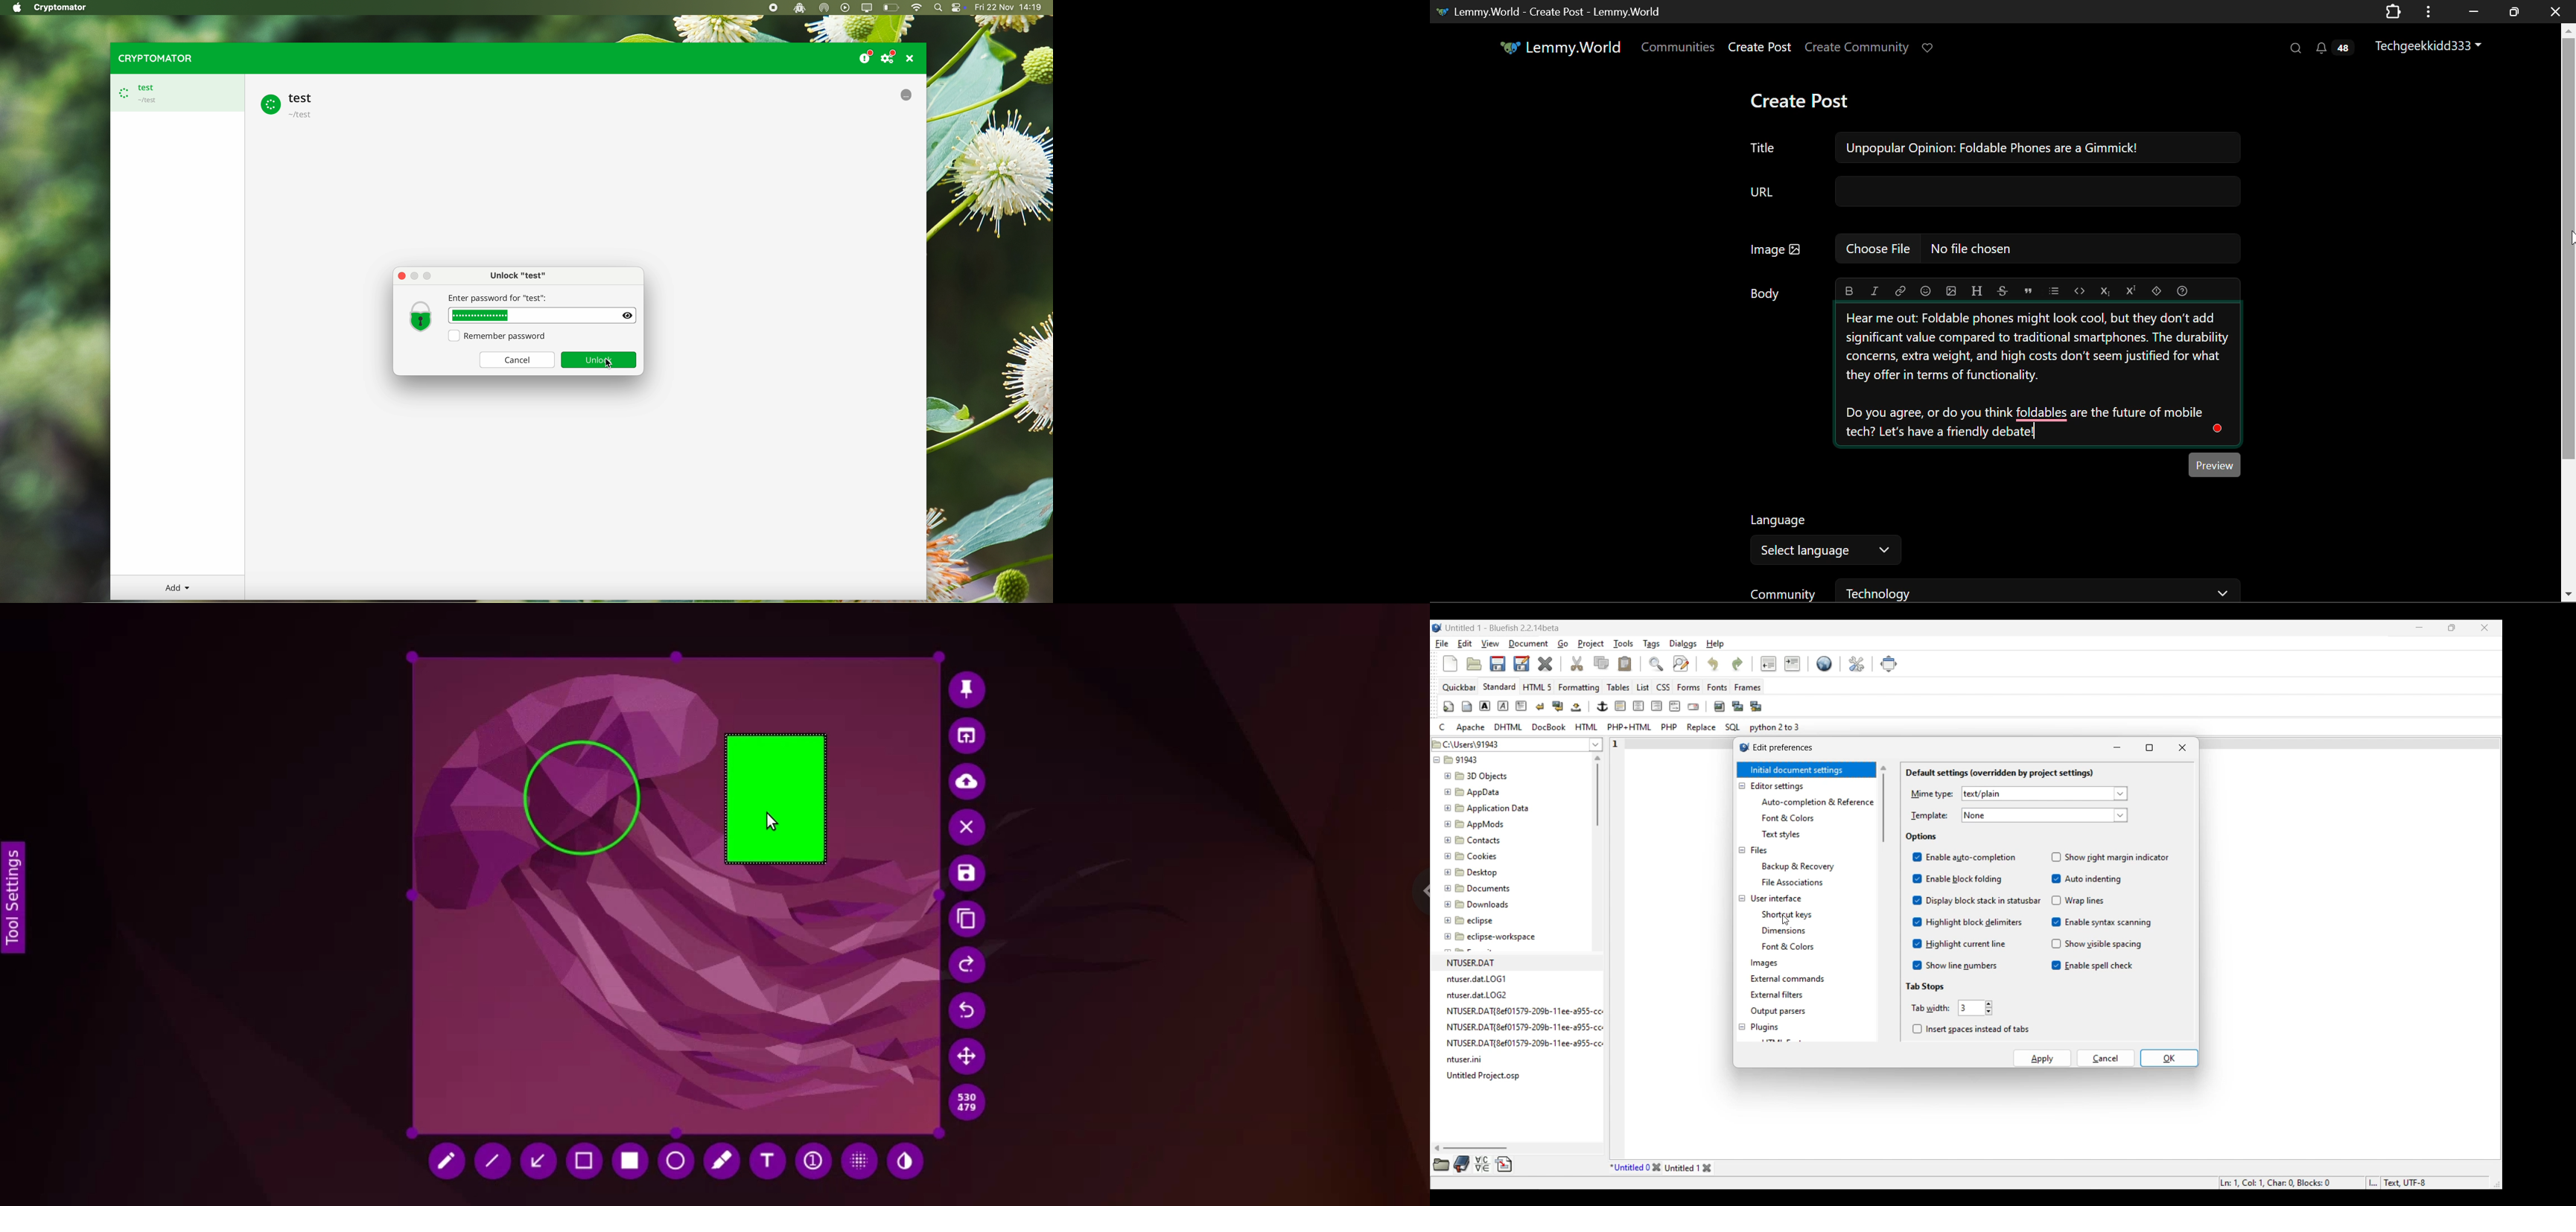  I want to click on Output parsers, so click(1777, 1012).